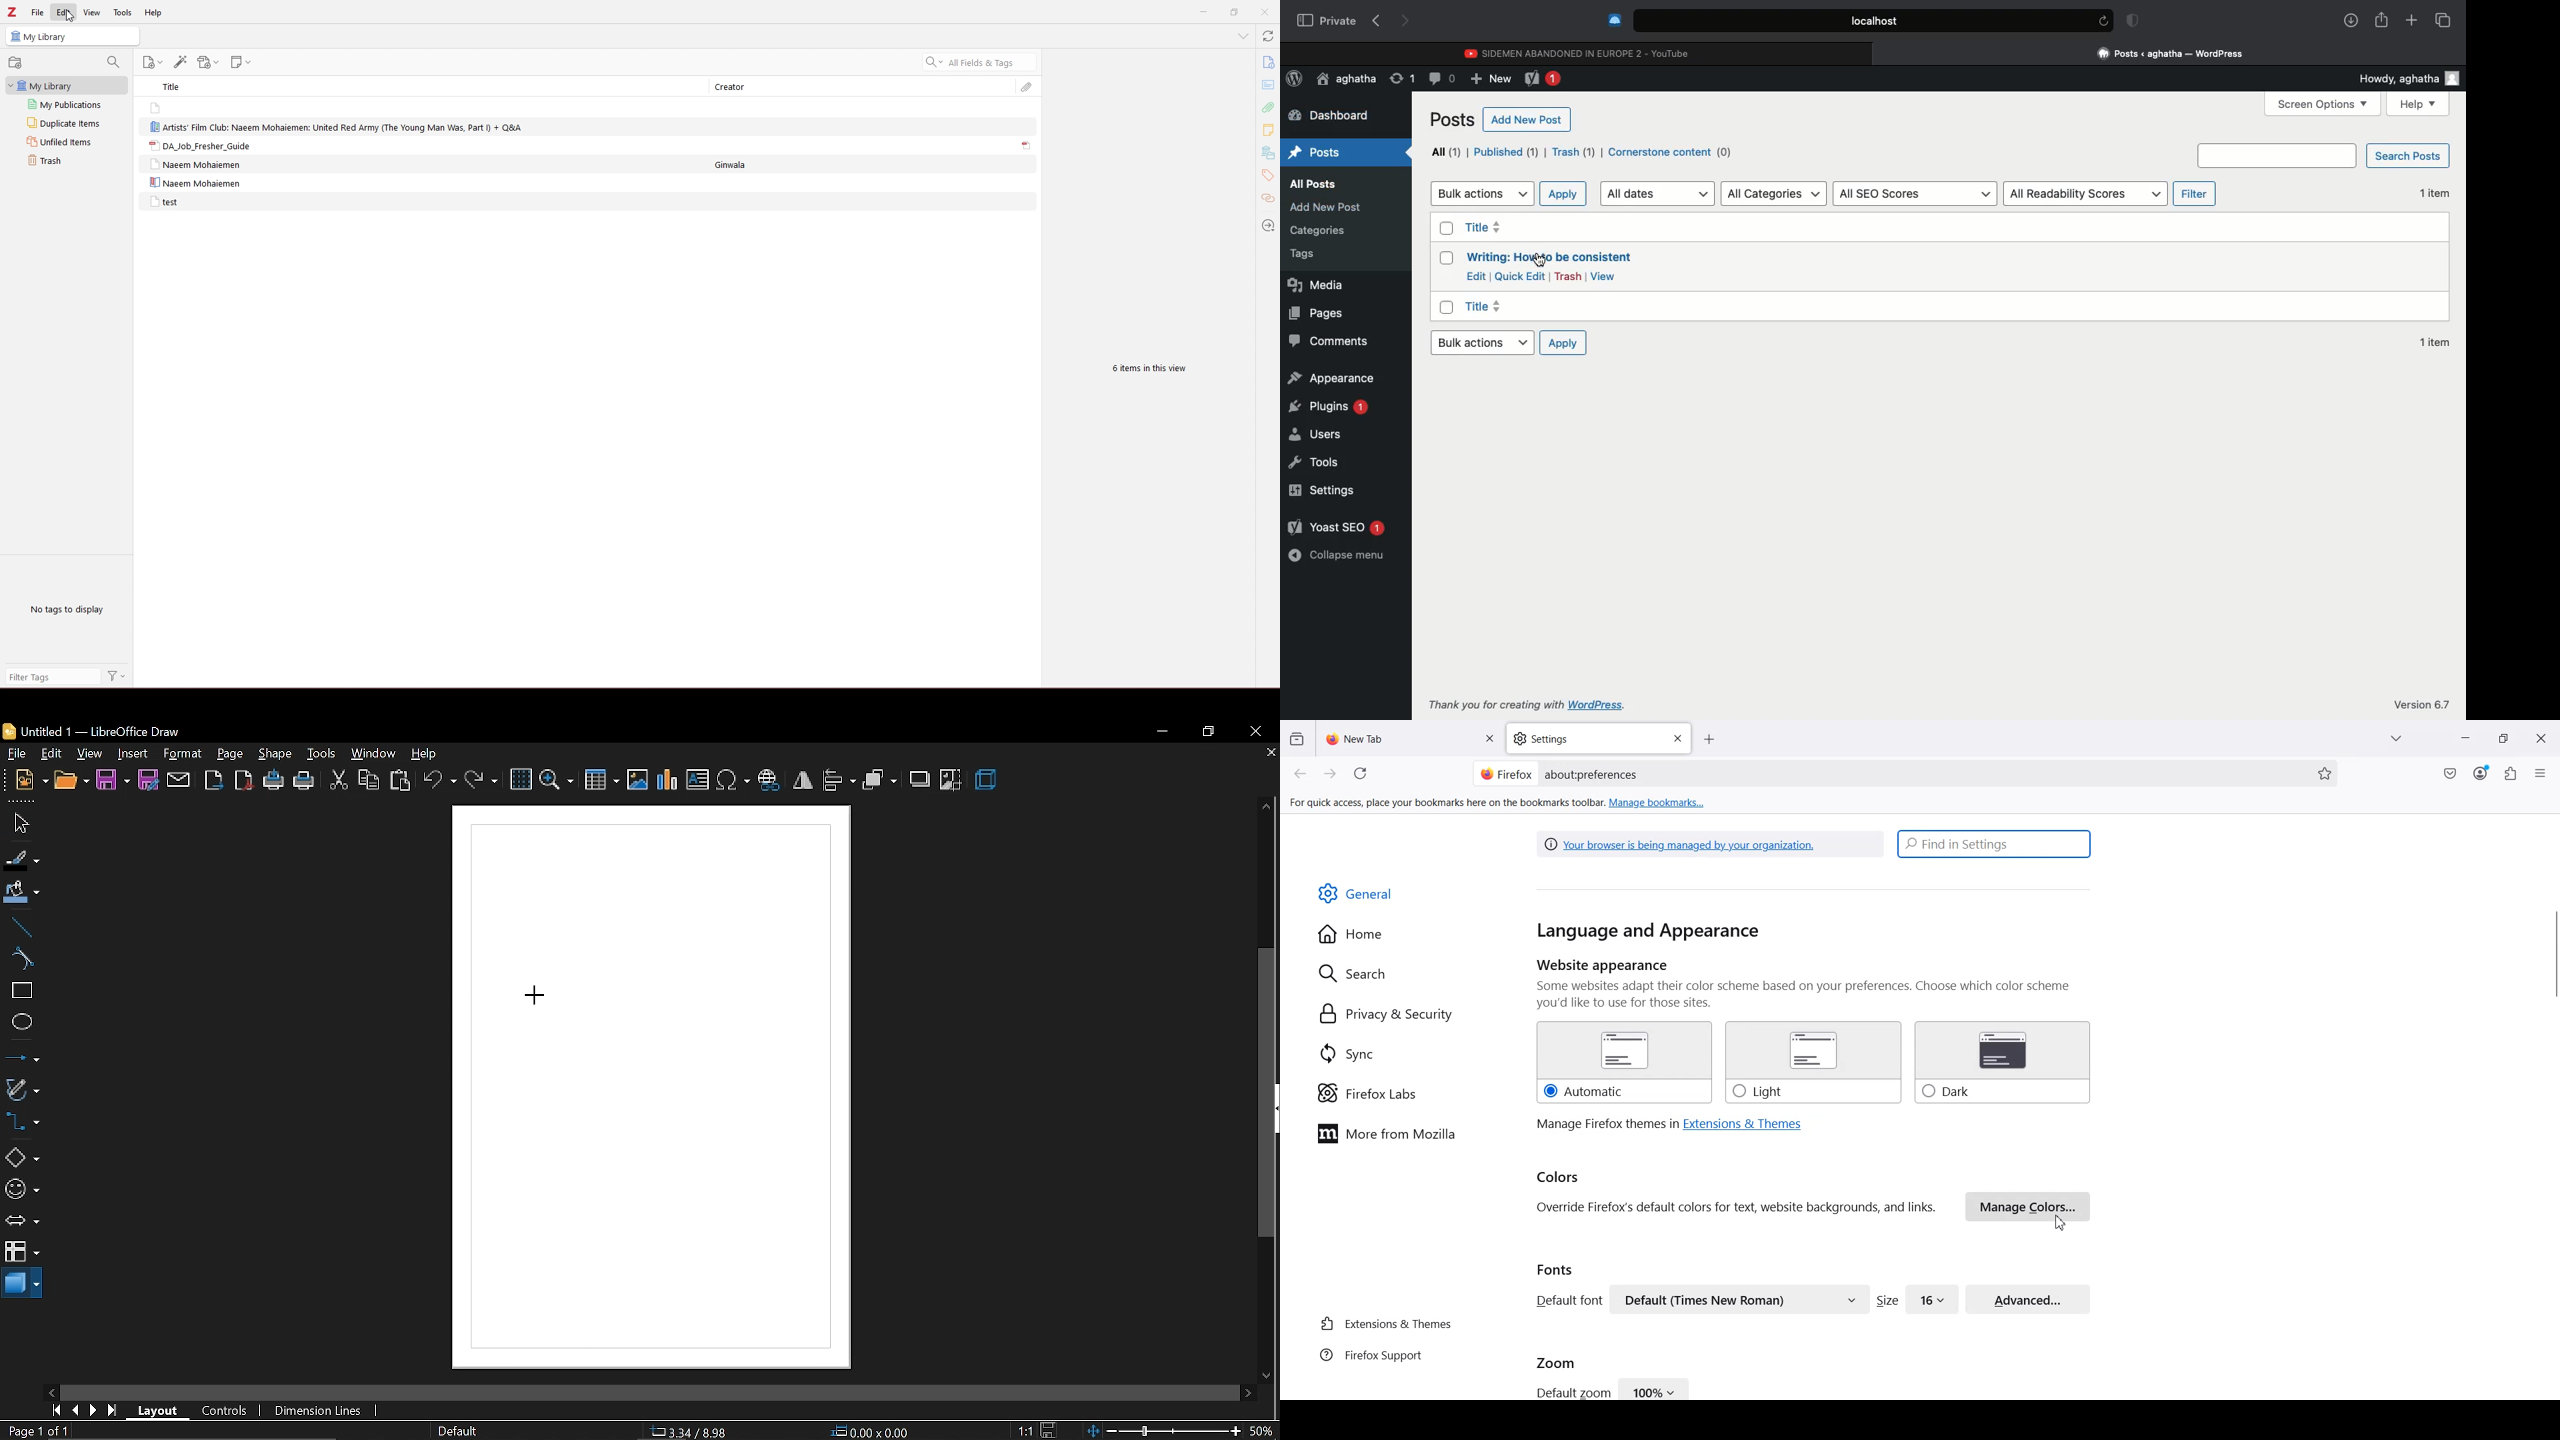 The image size is (2576, 1456). I want to click on fill color, so click(21, 894).